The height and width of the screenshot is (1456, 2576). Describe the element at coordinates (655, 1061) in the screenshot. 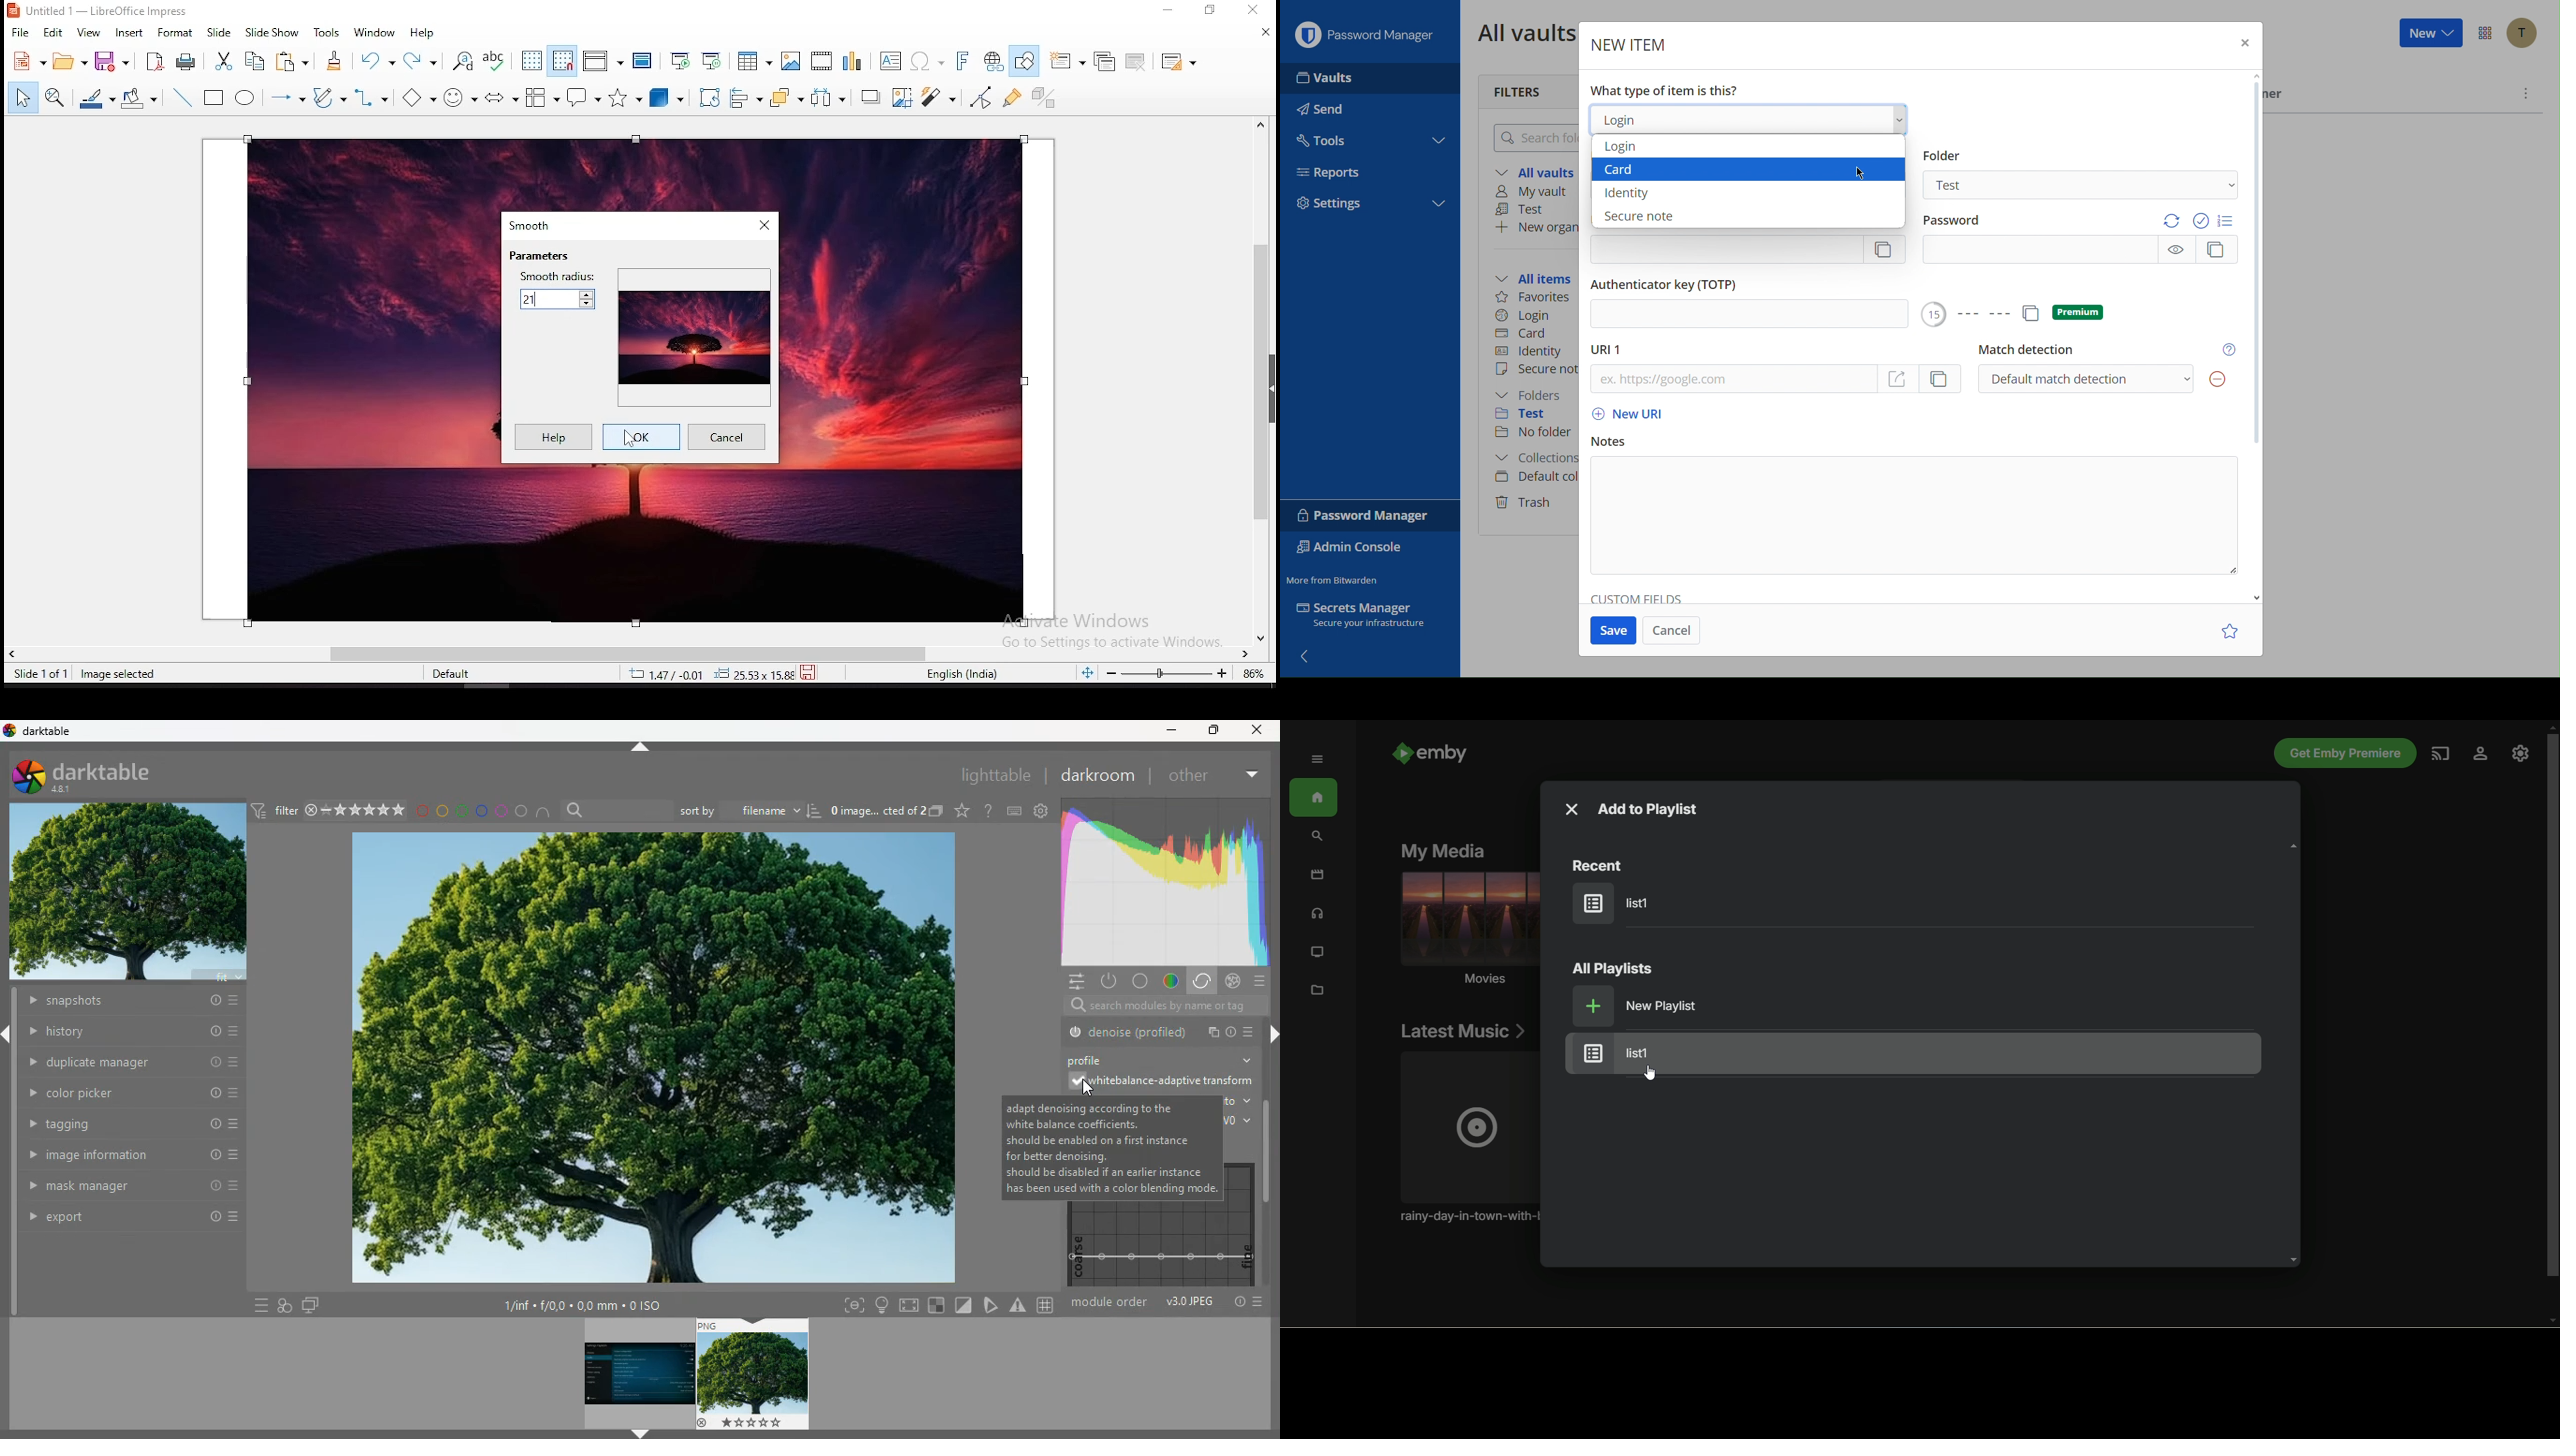

I see `image` at that location.